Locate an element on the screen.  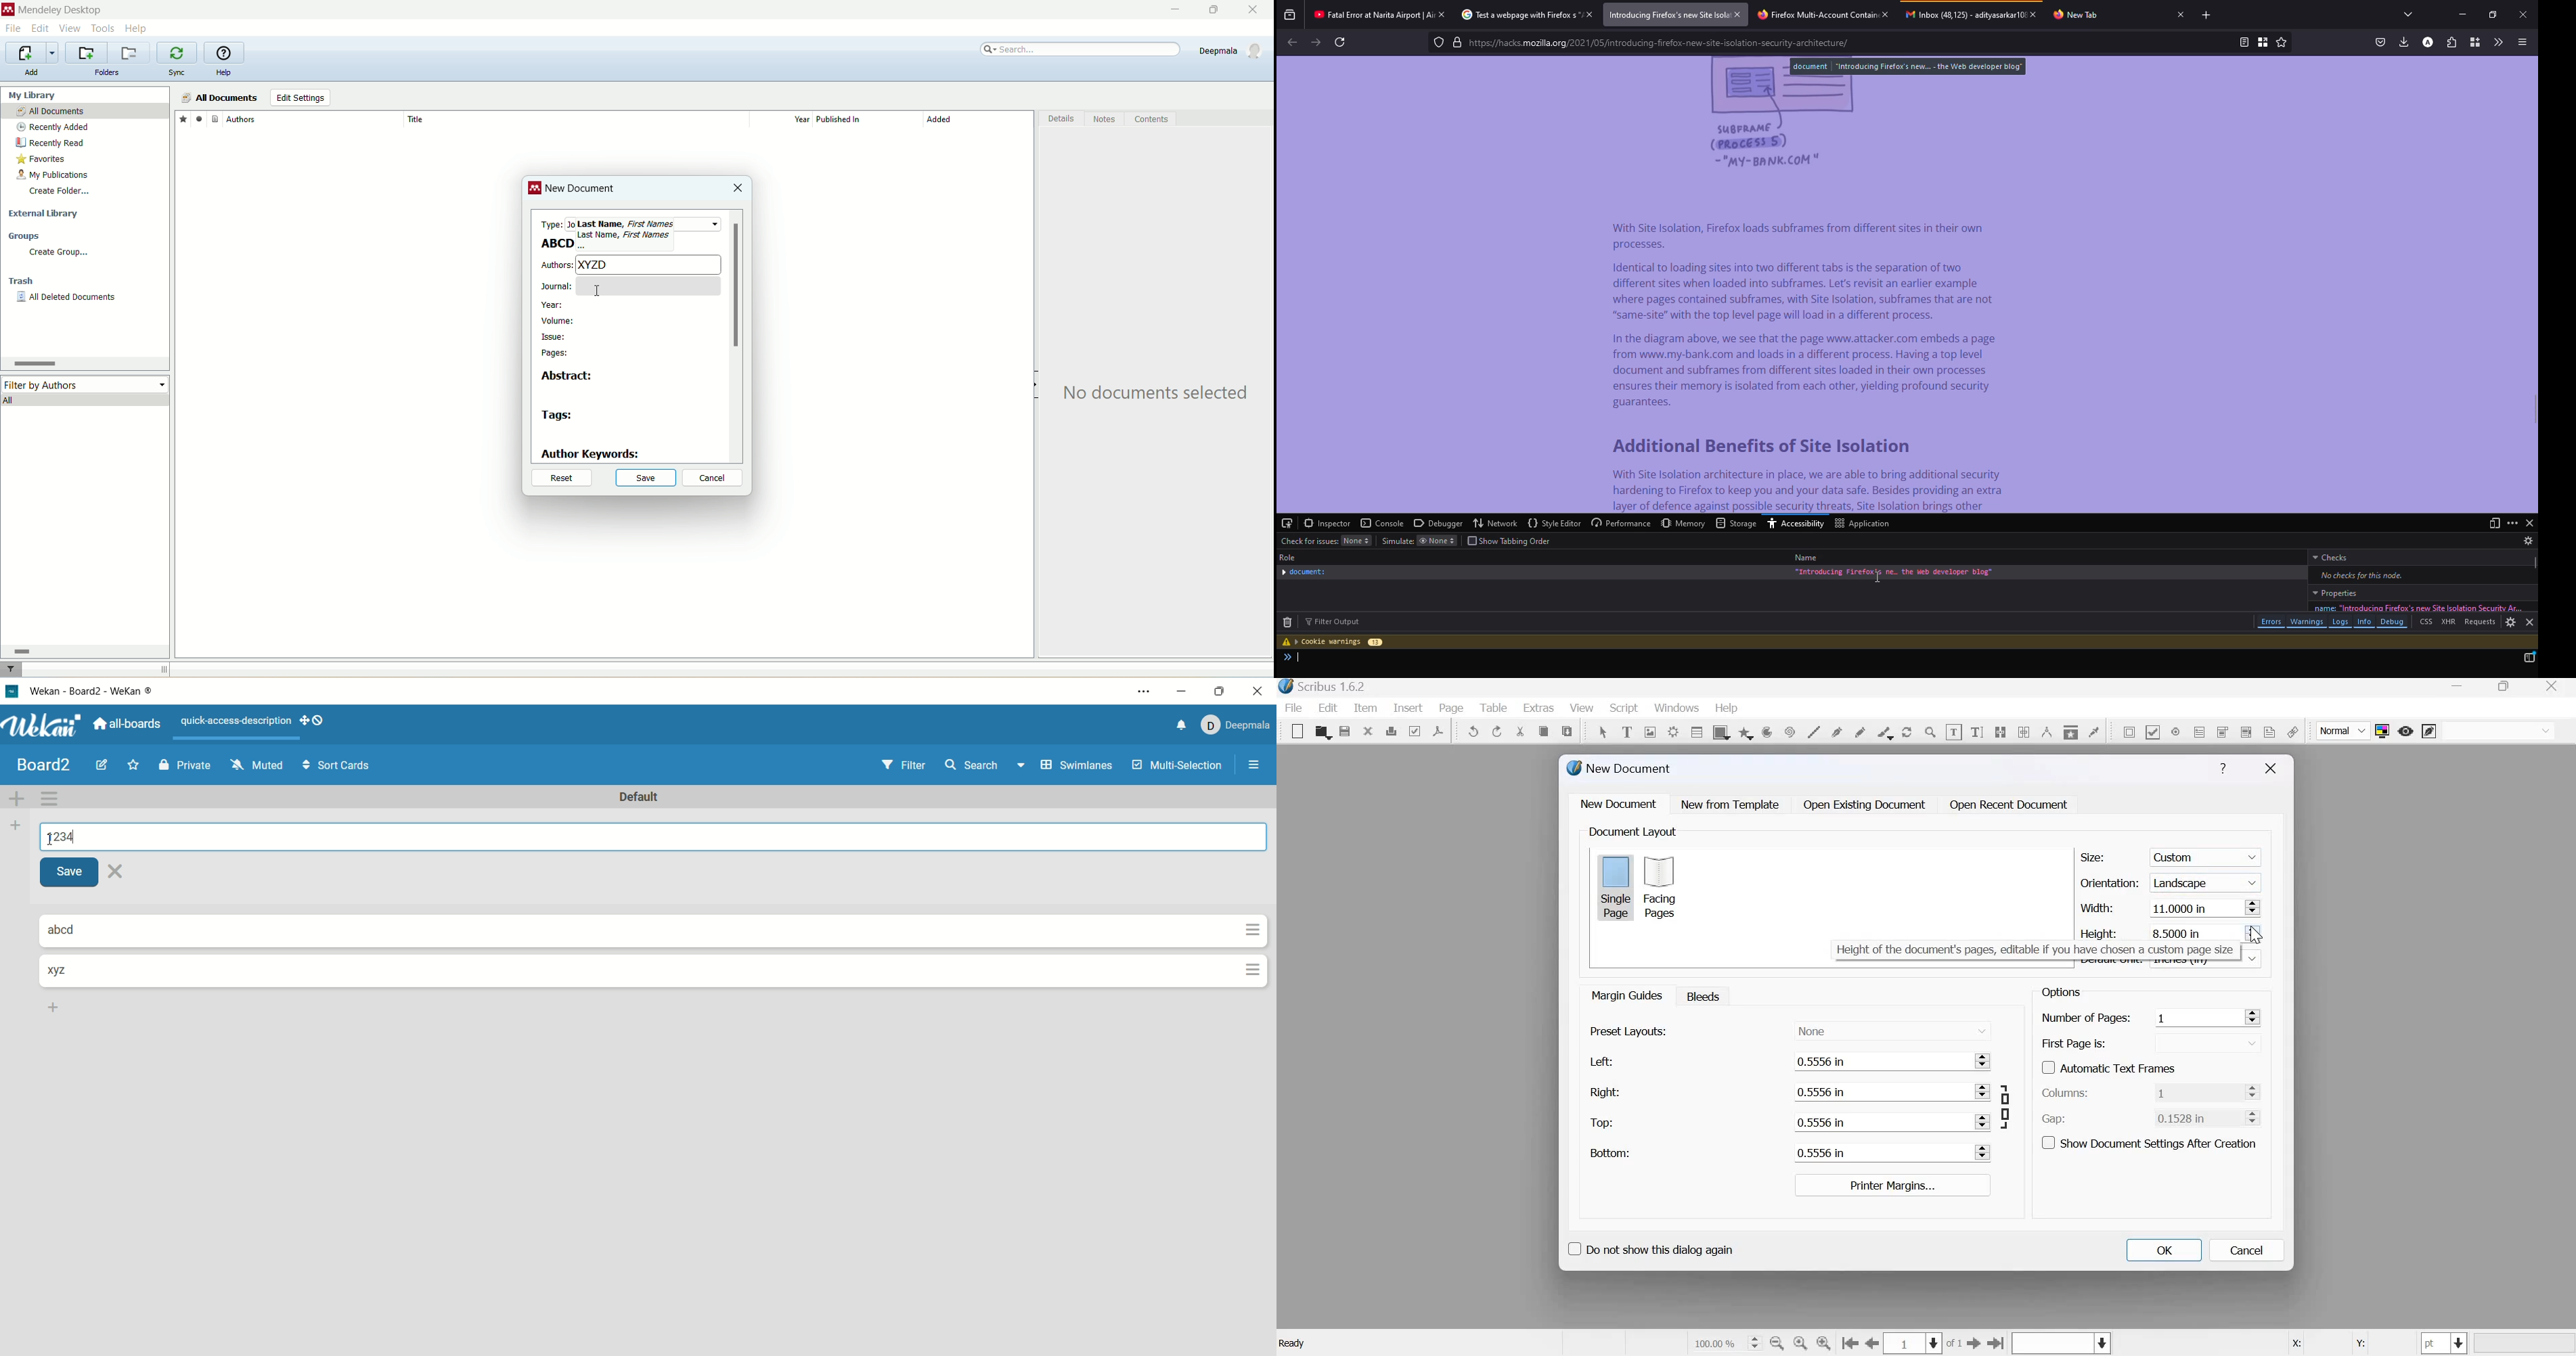
application is located at coordinates (1864, 524).